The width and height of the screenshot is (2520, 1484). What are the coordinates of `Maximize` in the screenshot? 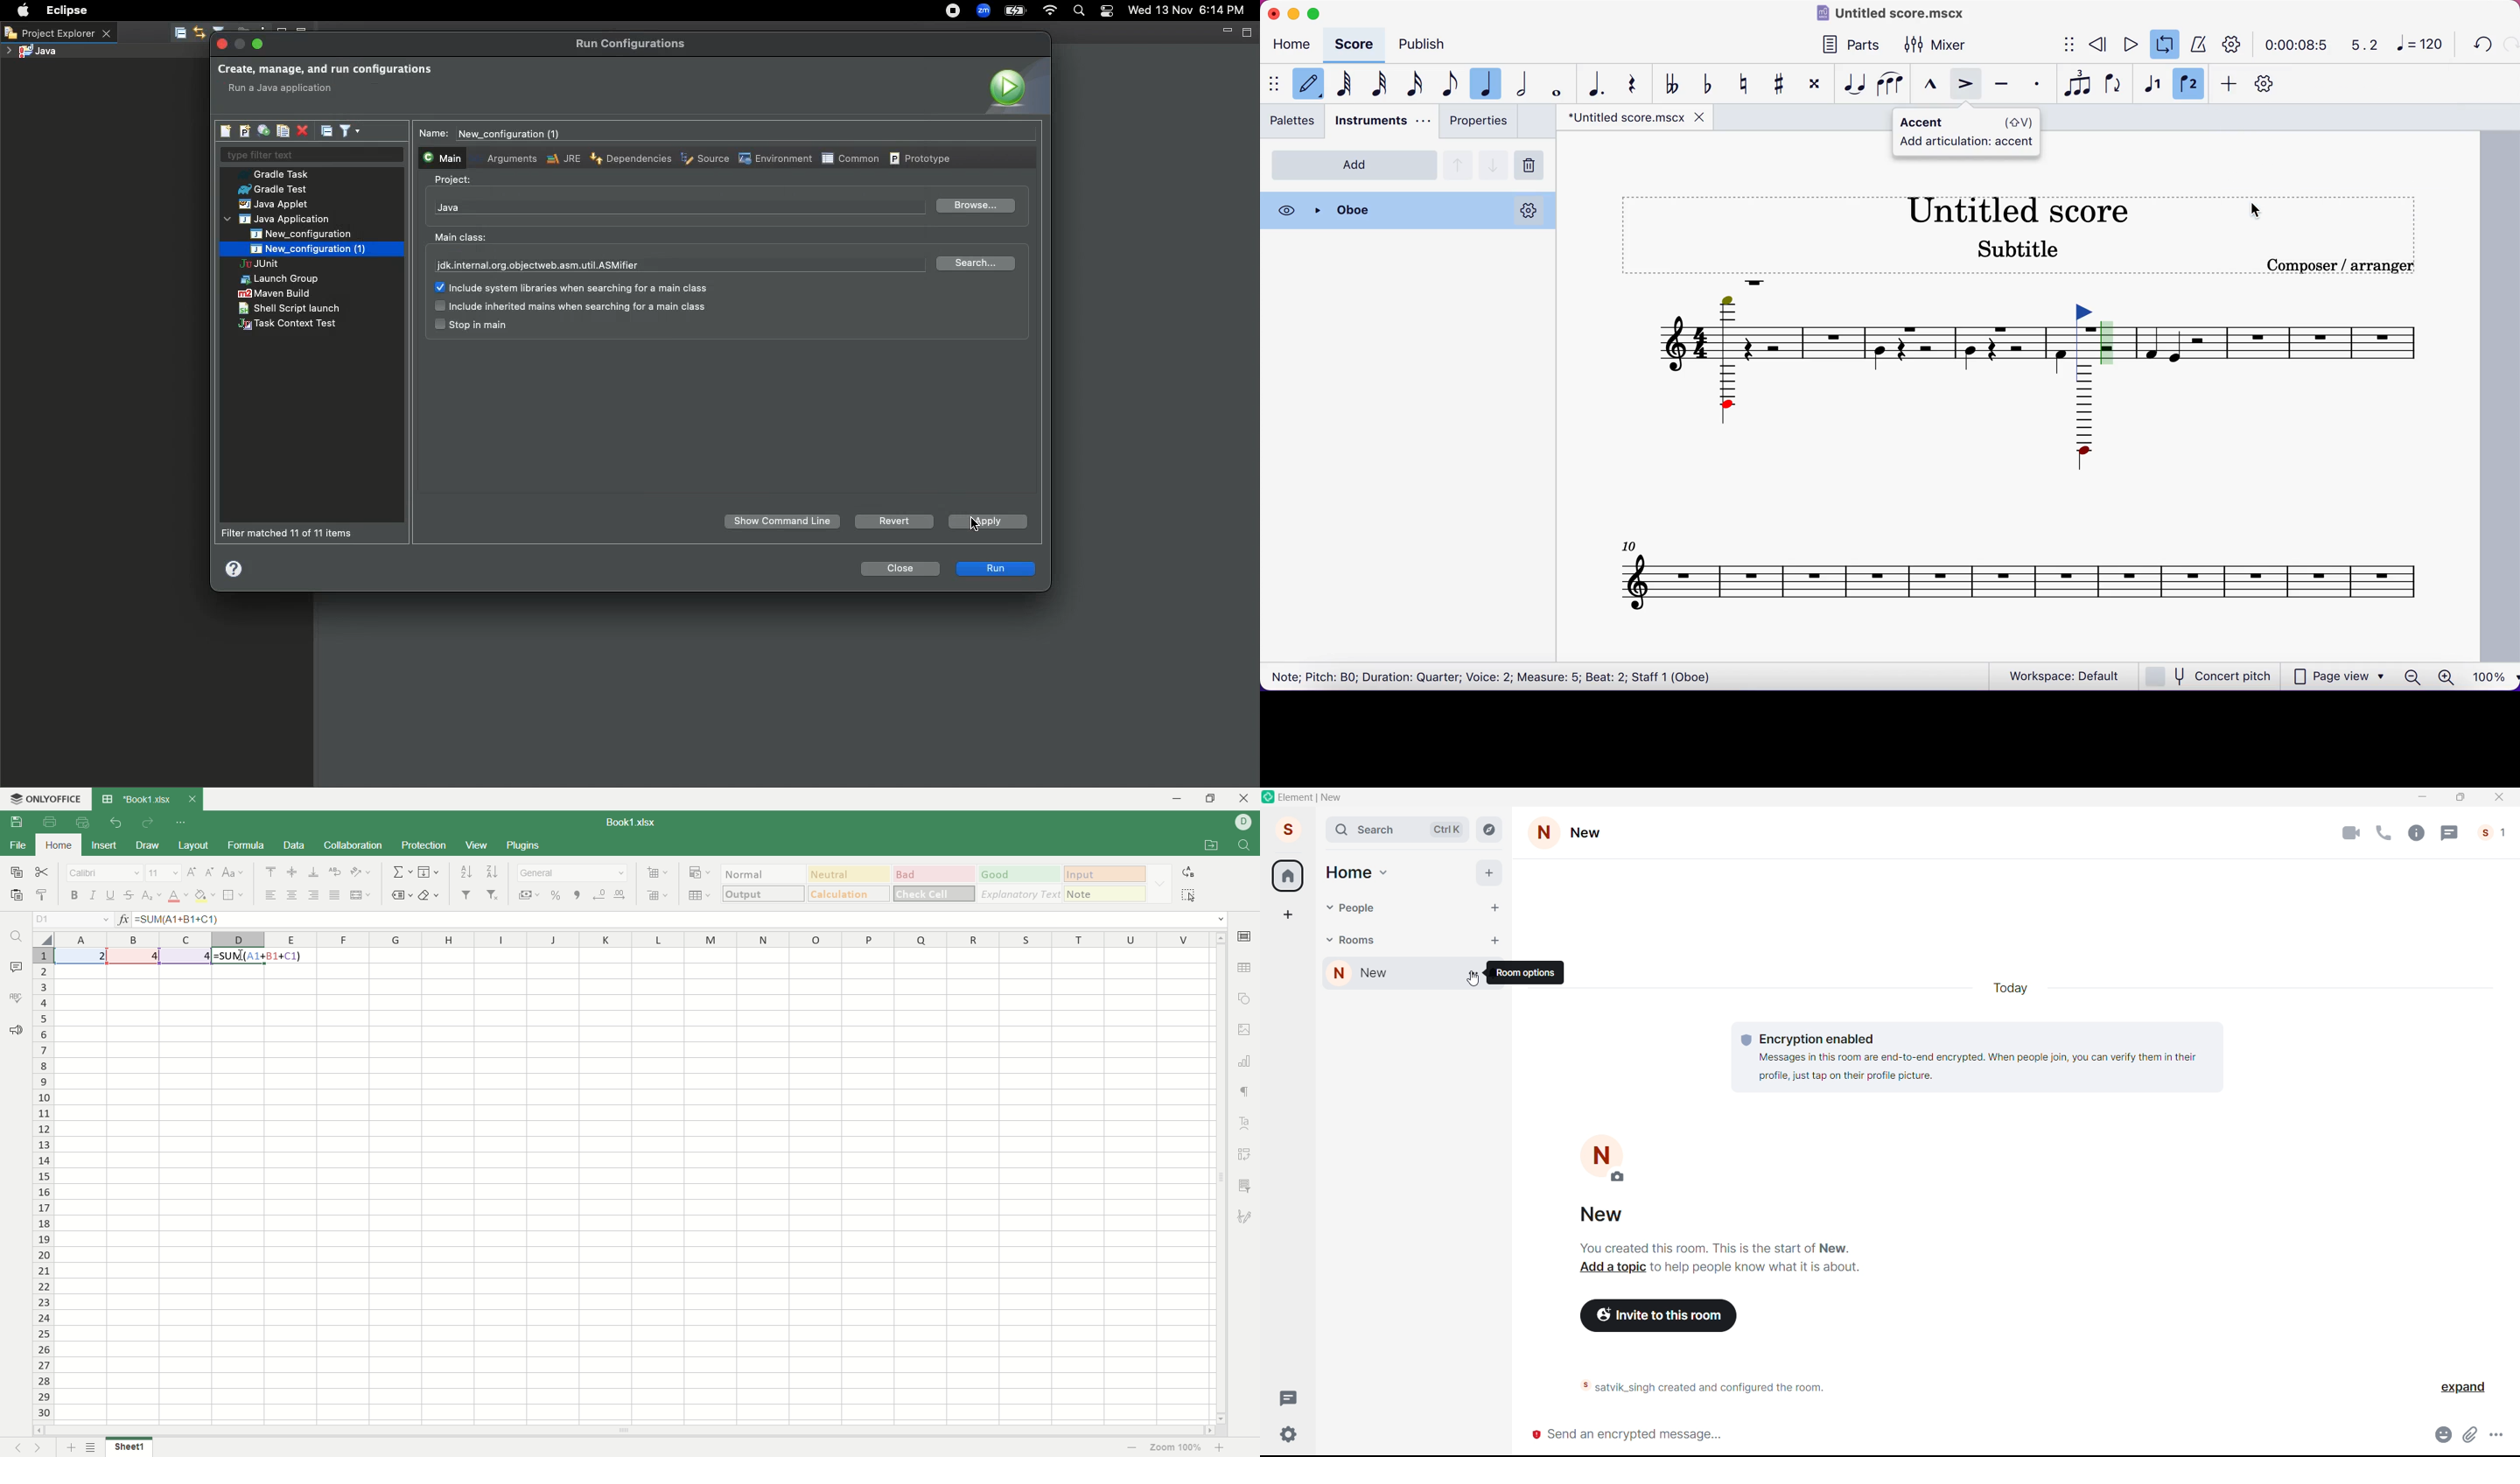 It's located at (259, 44).